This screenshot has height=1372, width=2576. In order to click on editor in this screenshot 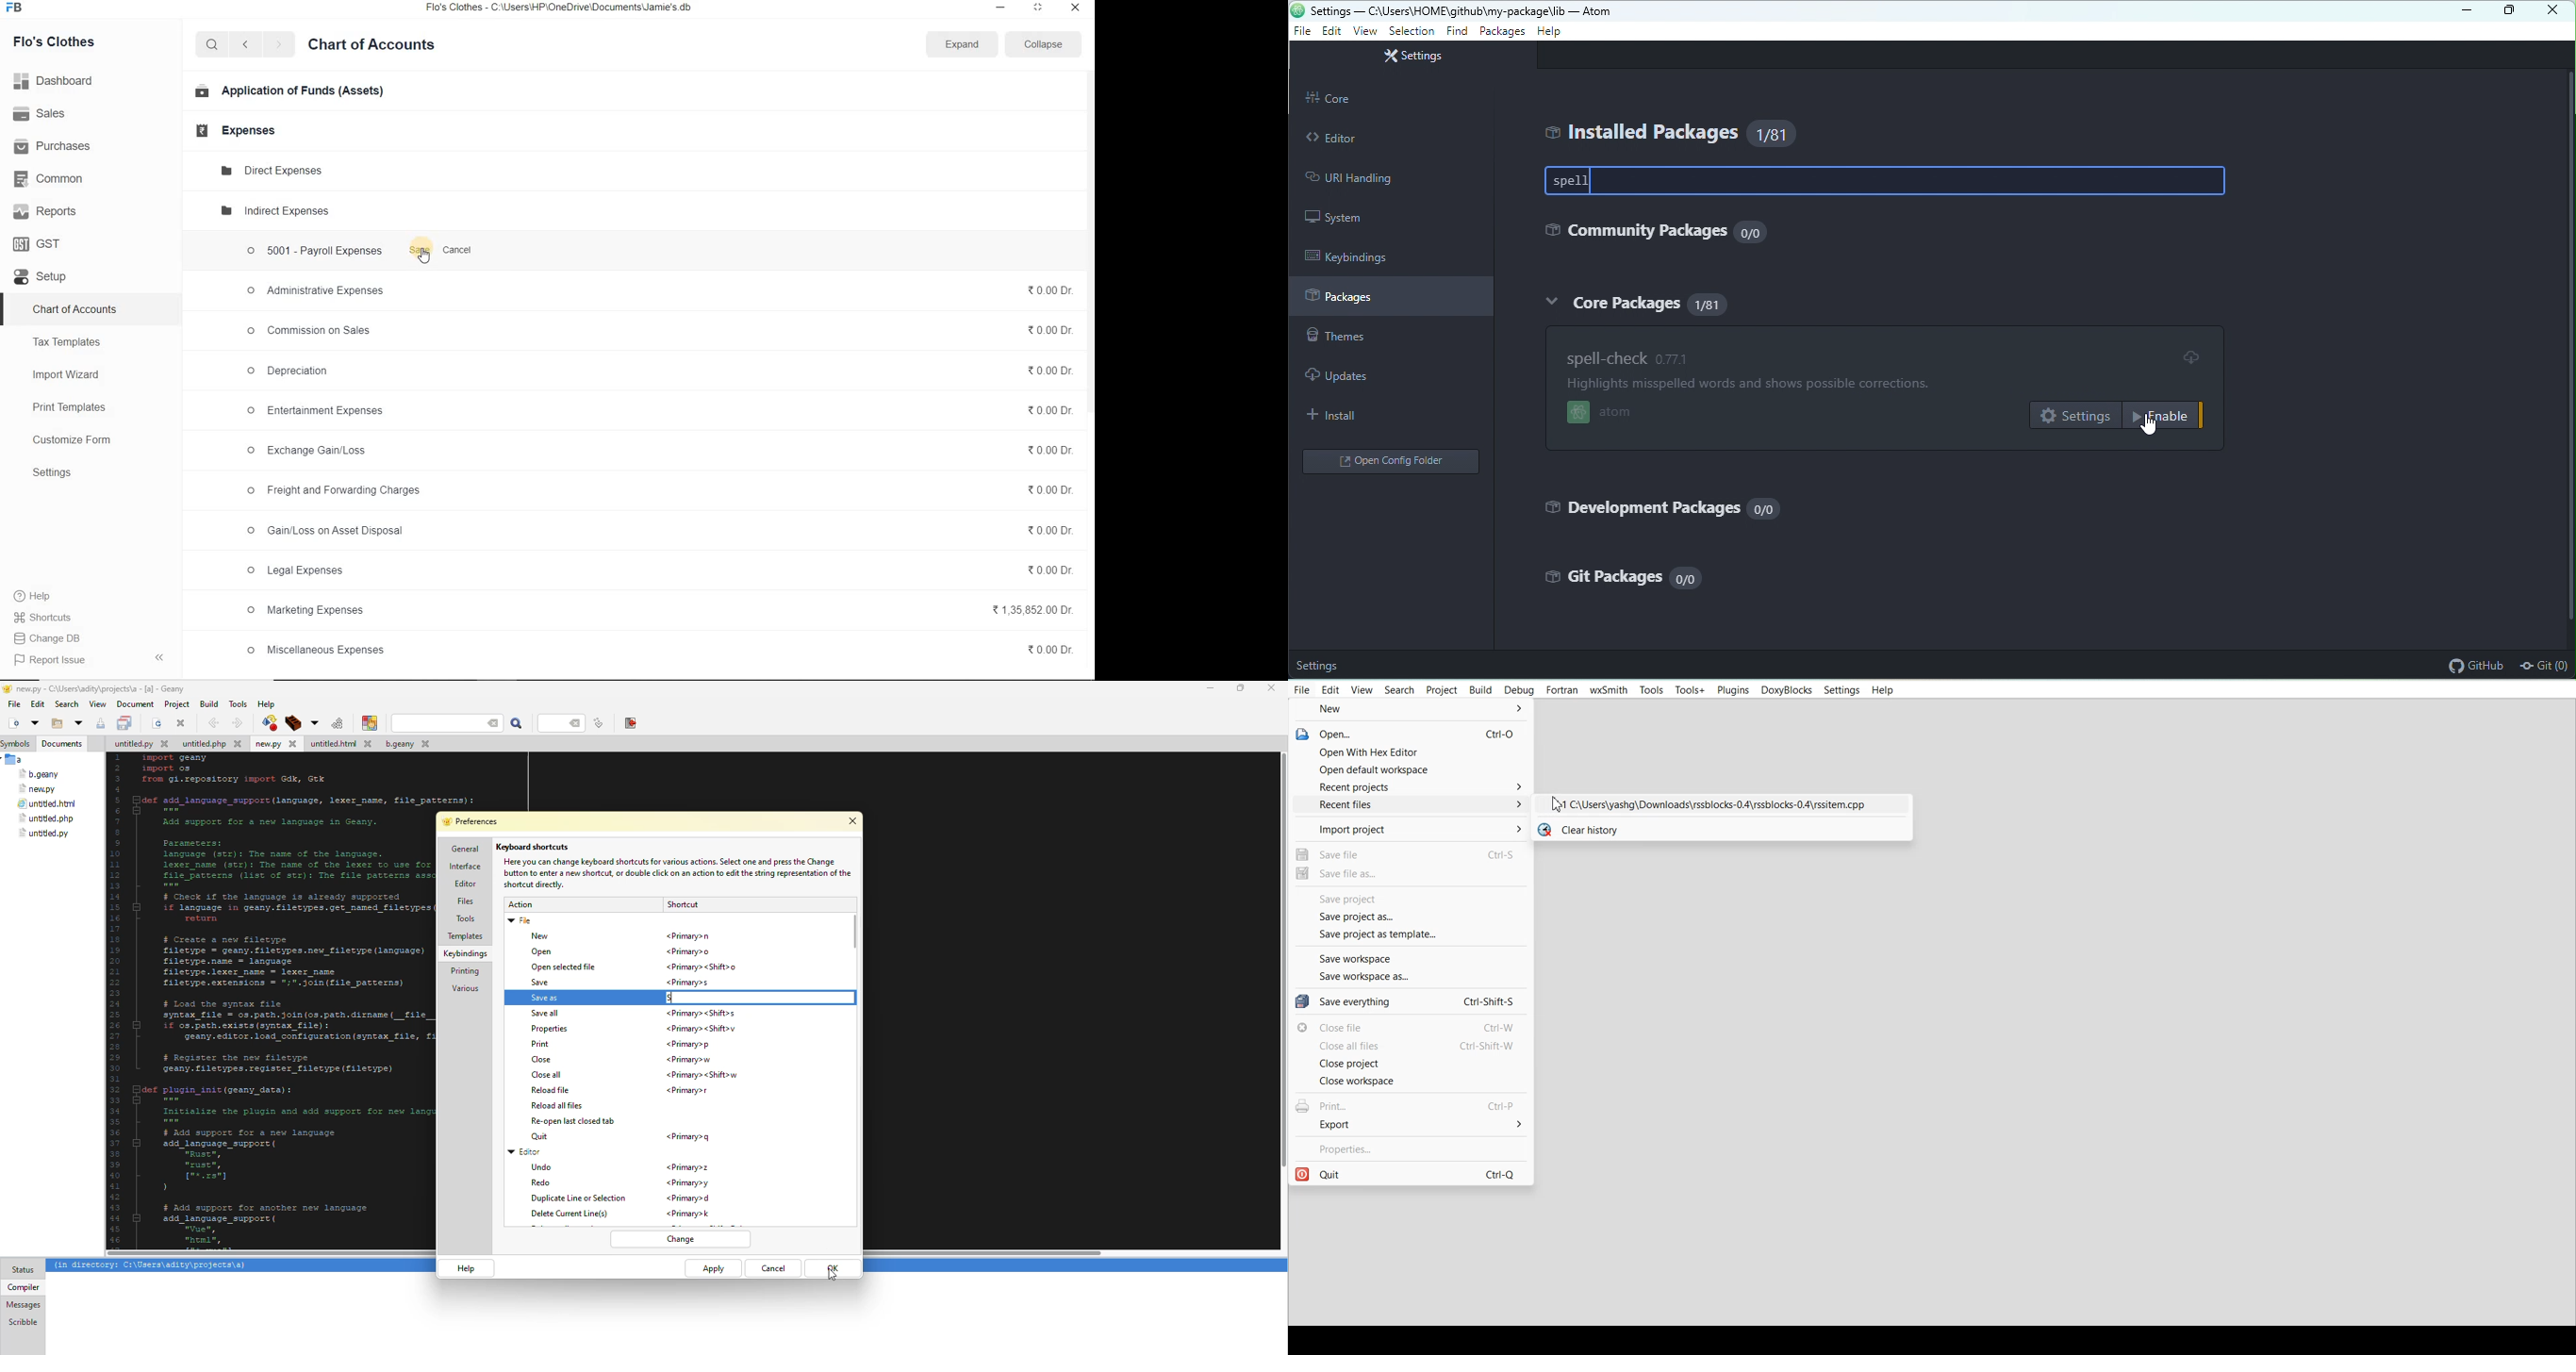, I will do `click(1390, 139)`.